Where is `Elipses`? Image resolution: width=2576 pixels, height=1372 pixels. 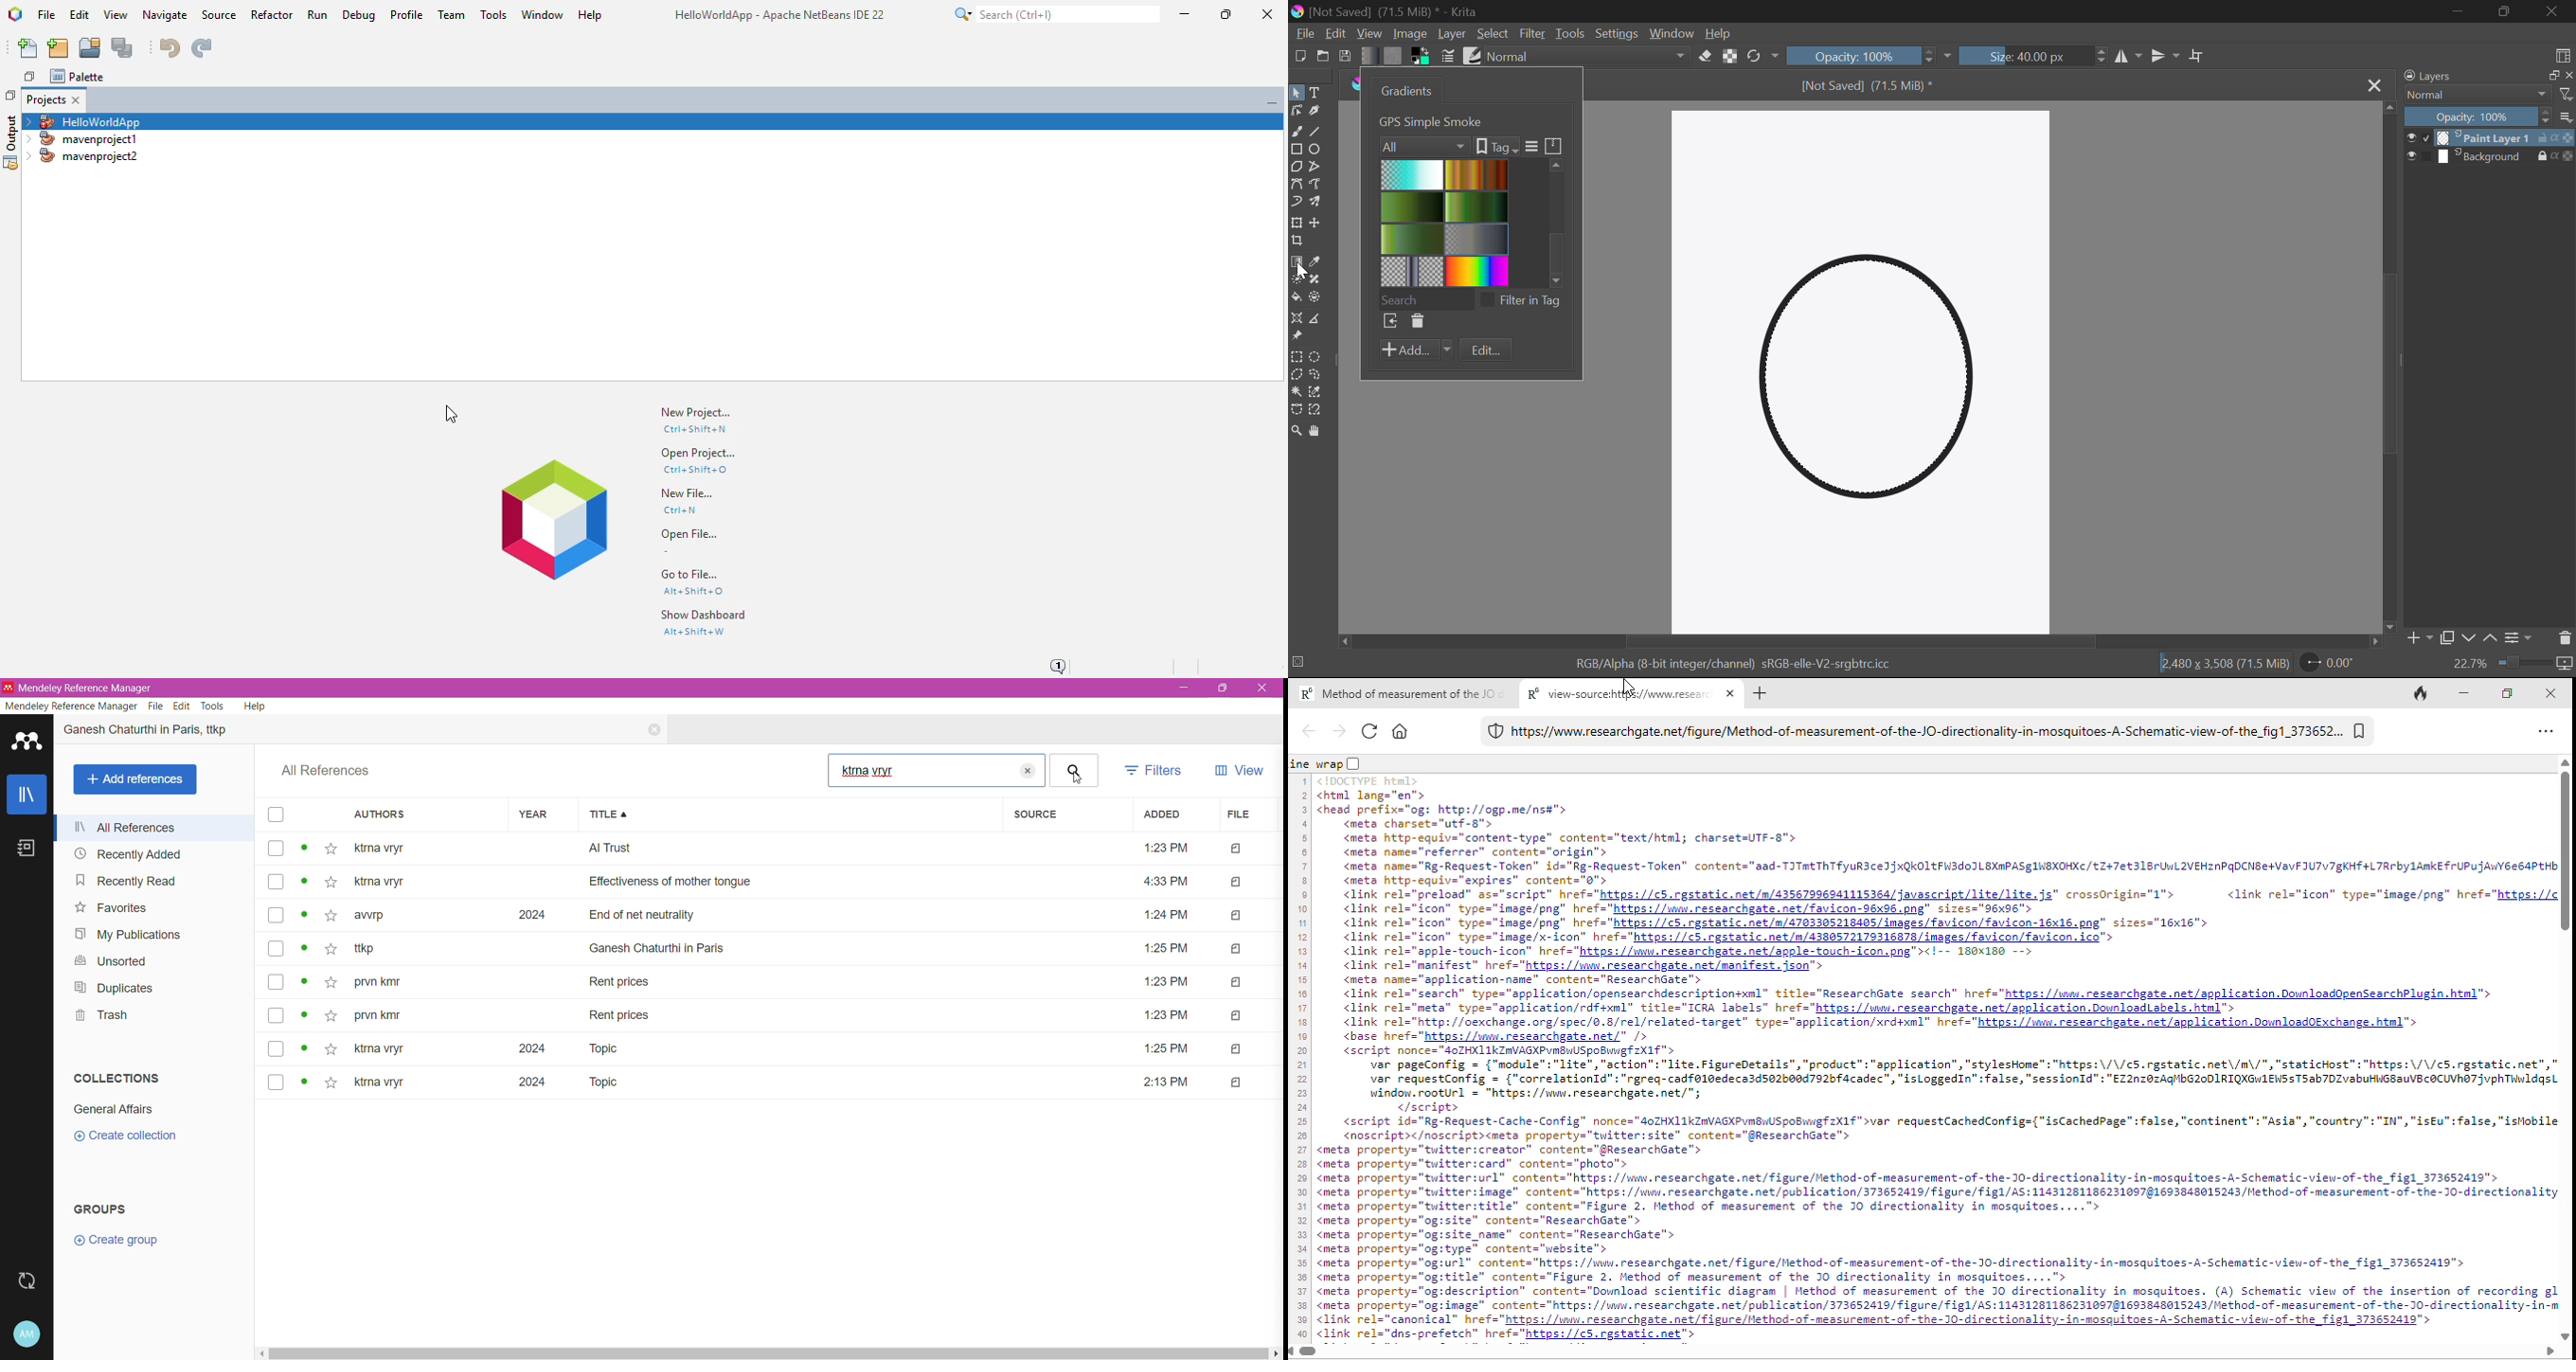 Elipses is located at coordinates (1319, 150).